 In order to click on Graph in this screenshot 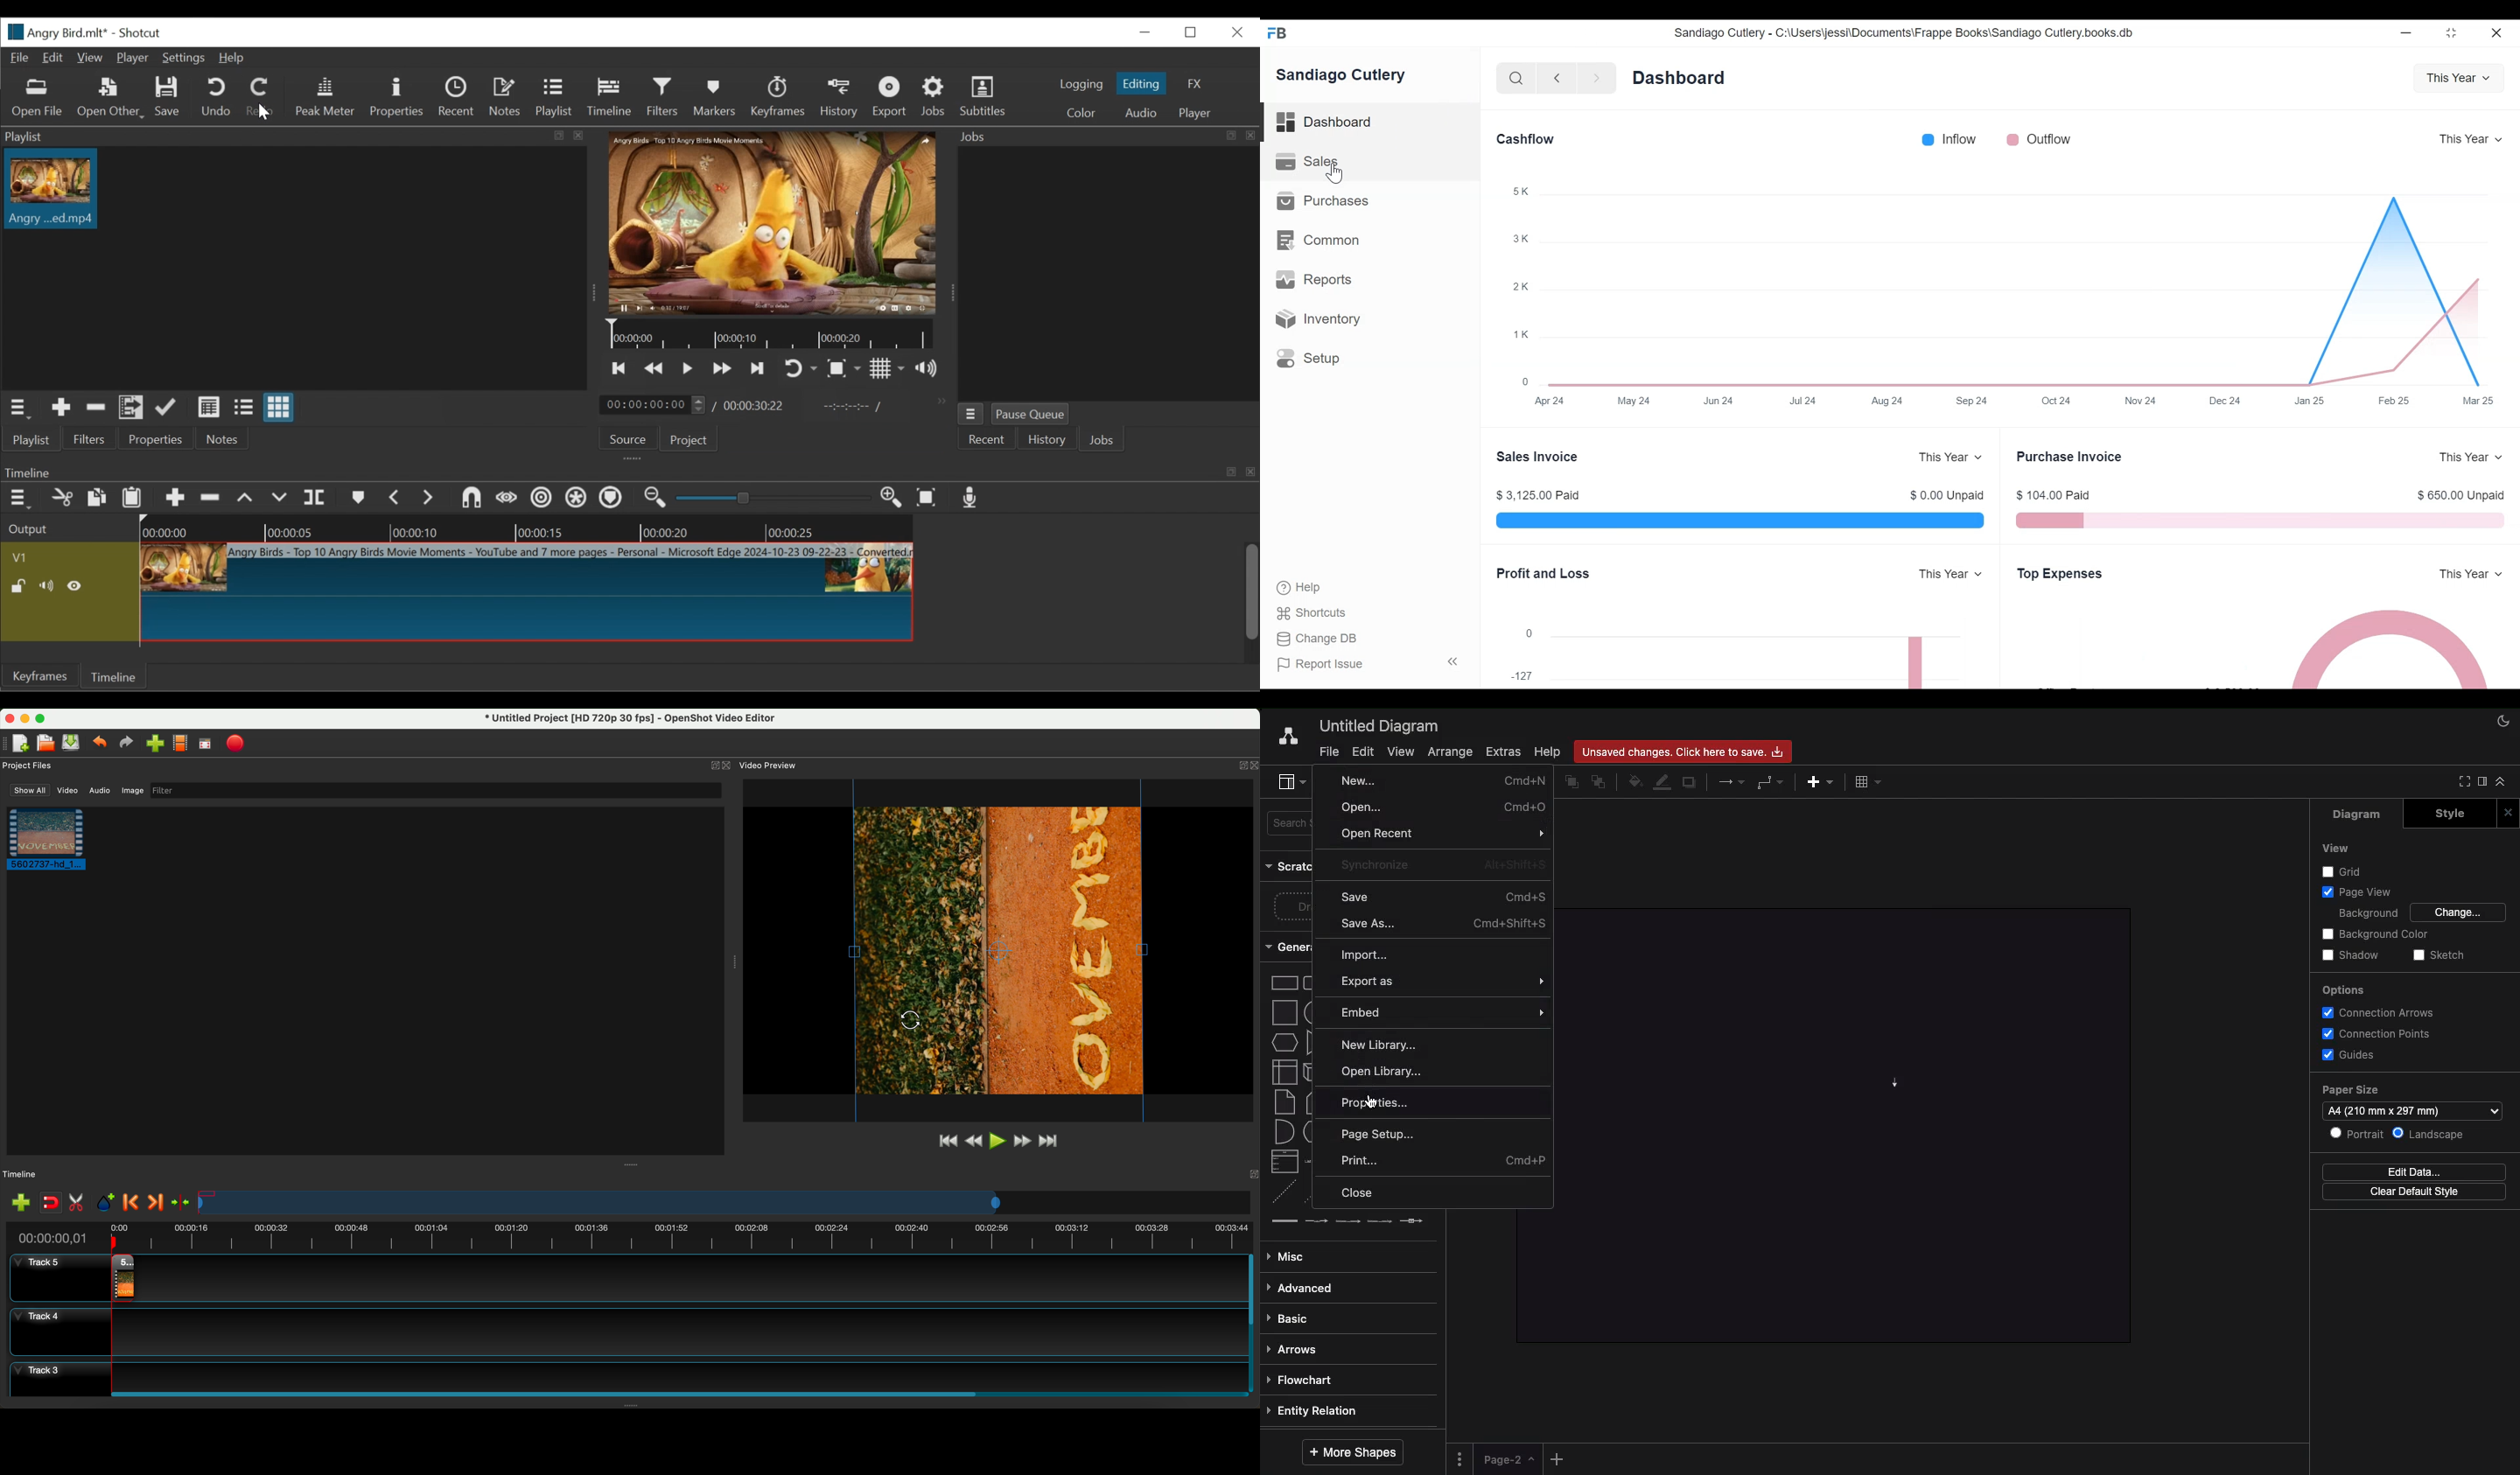, I will do `click(2004, 294)`.